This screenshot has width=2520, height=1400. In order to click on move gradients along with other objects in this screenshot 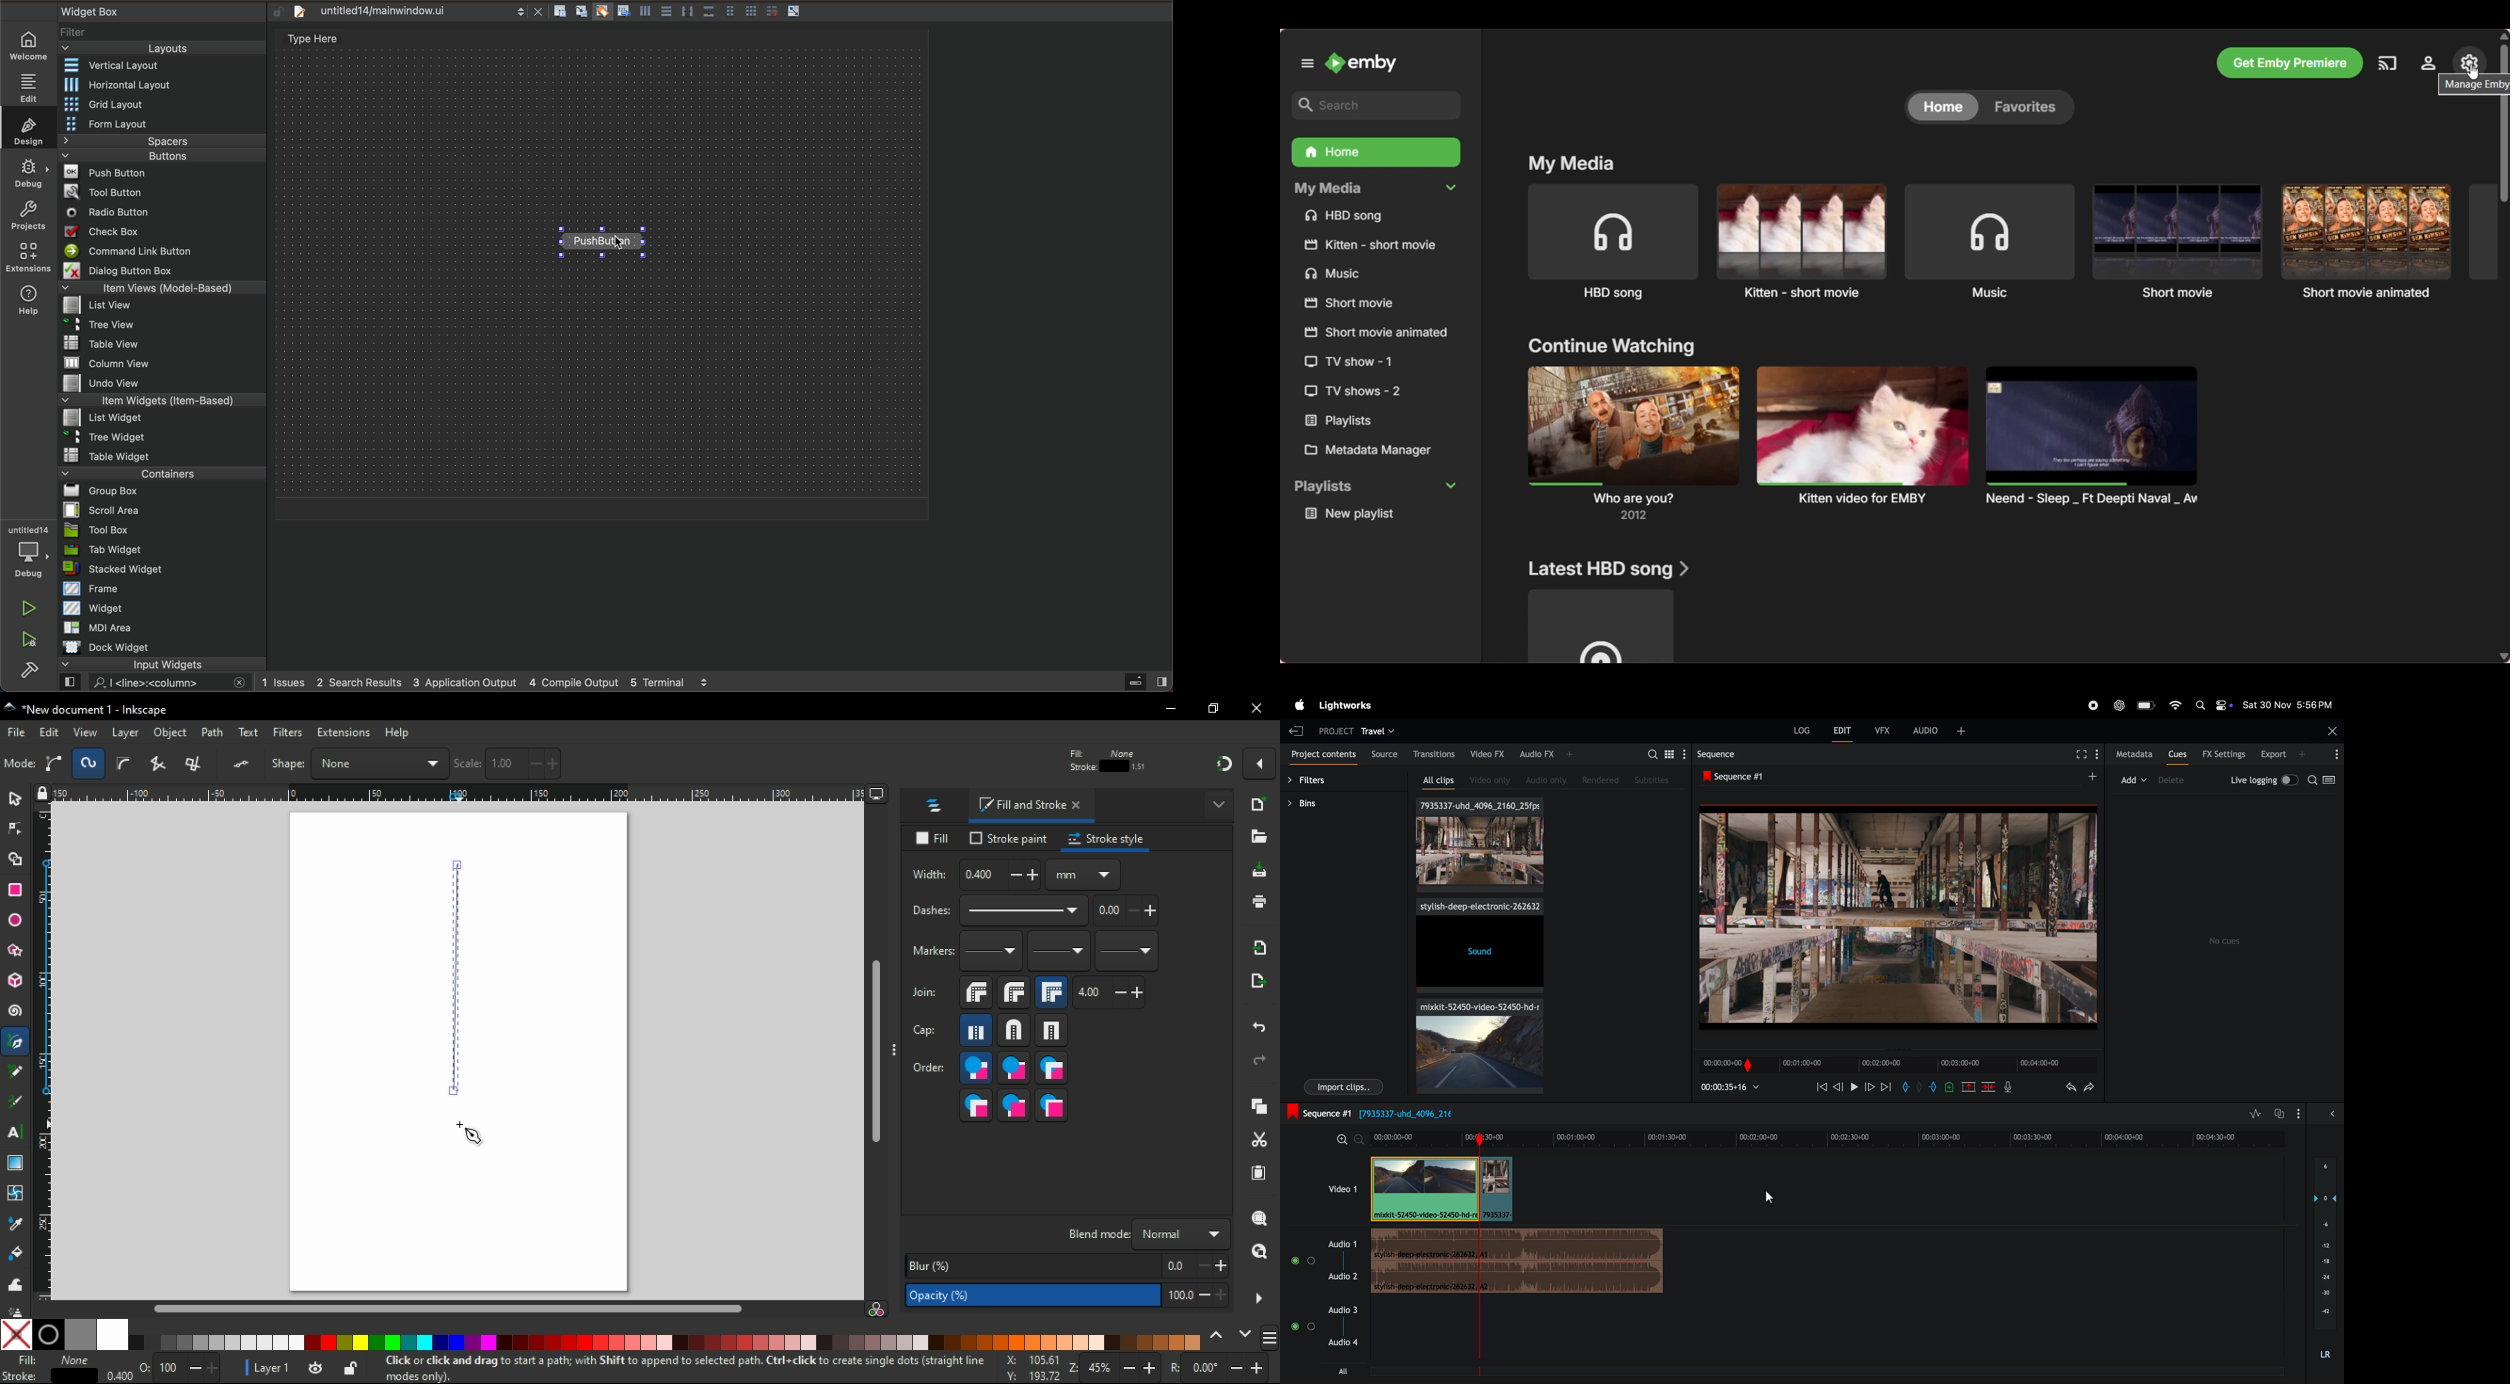, I will do `click(1142, 764)`.